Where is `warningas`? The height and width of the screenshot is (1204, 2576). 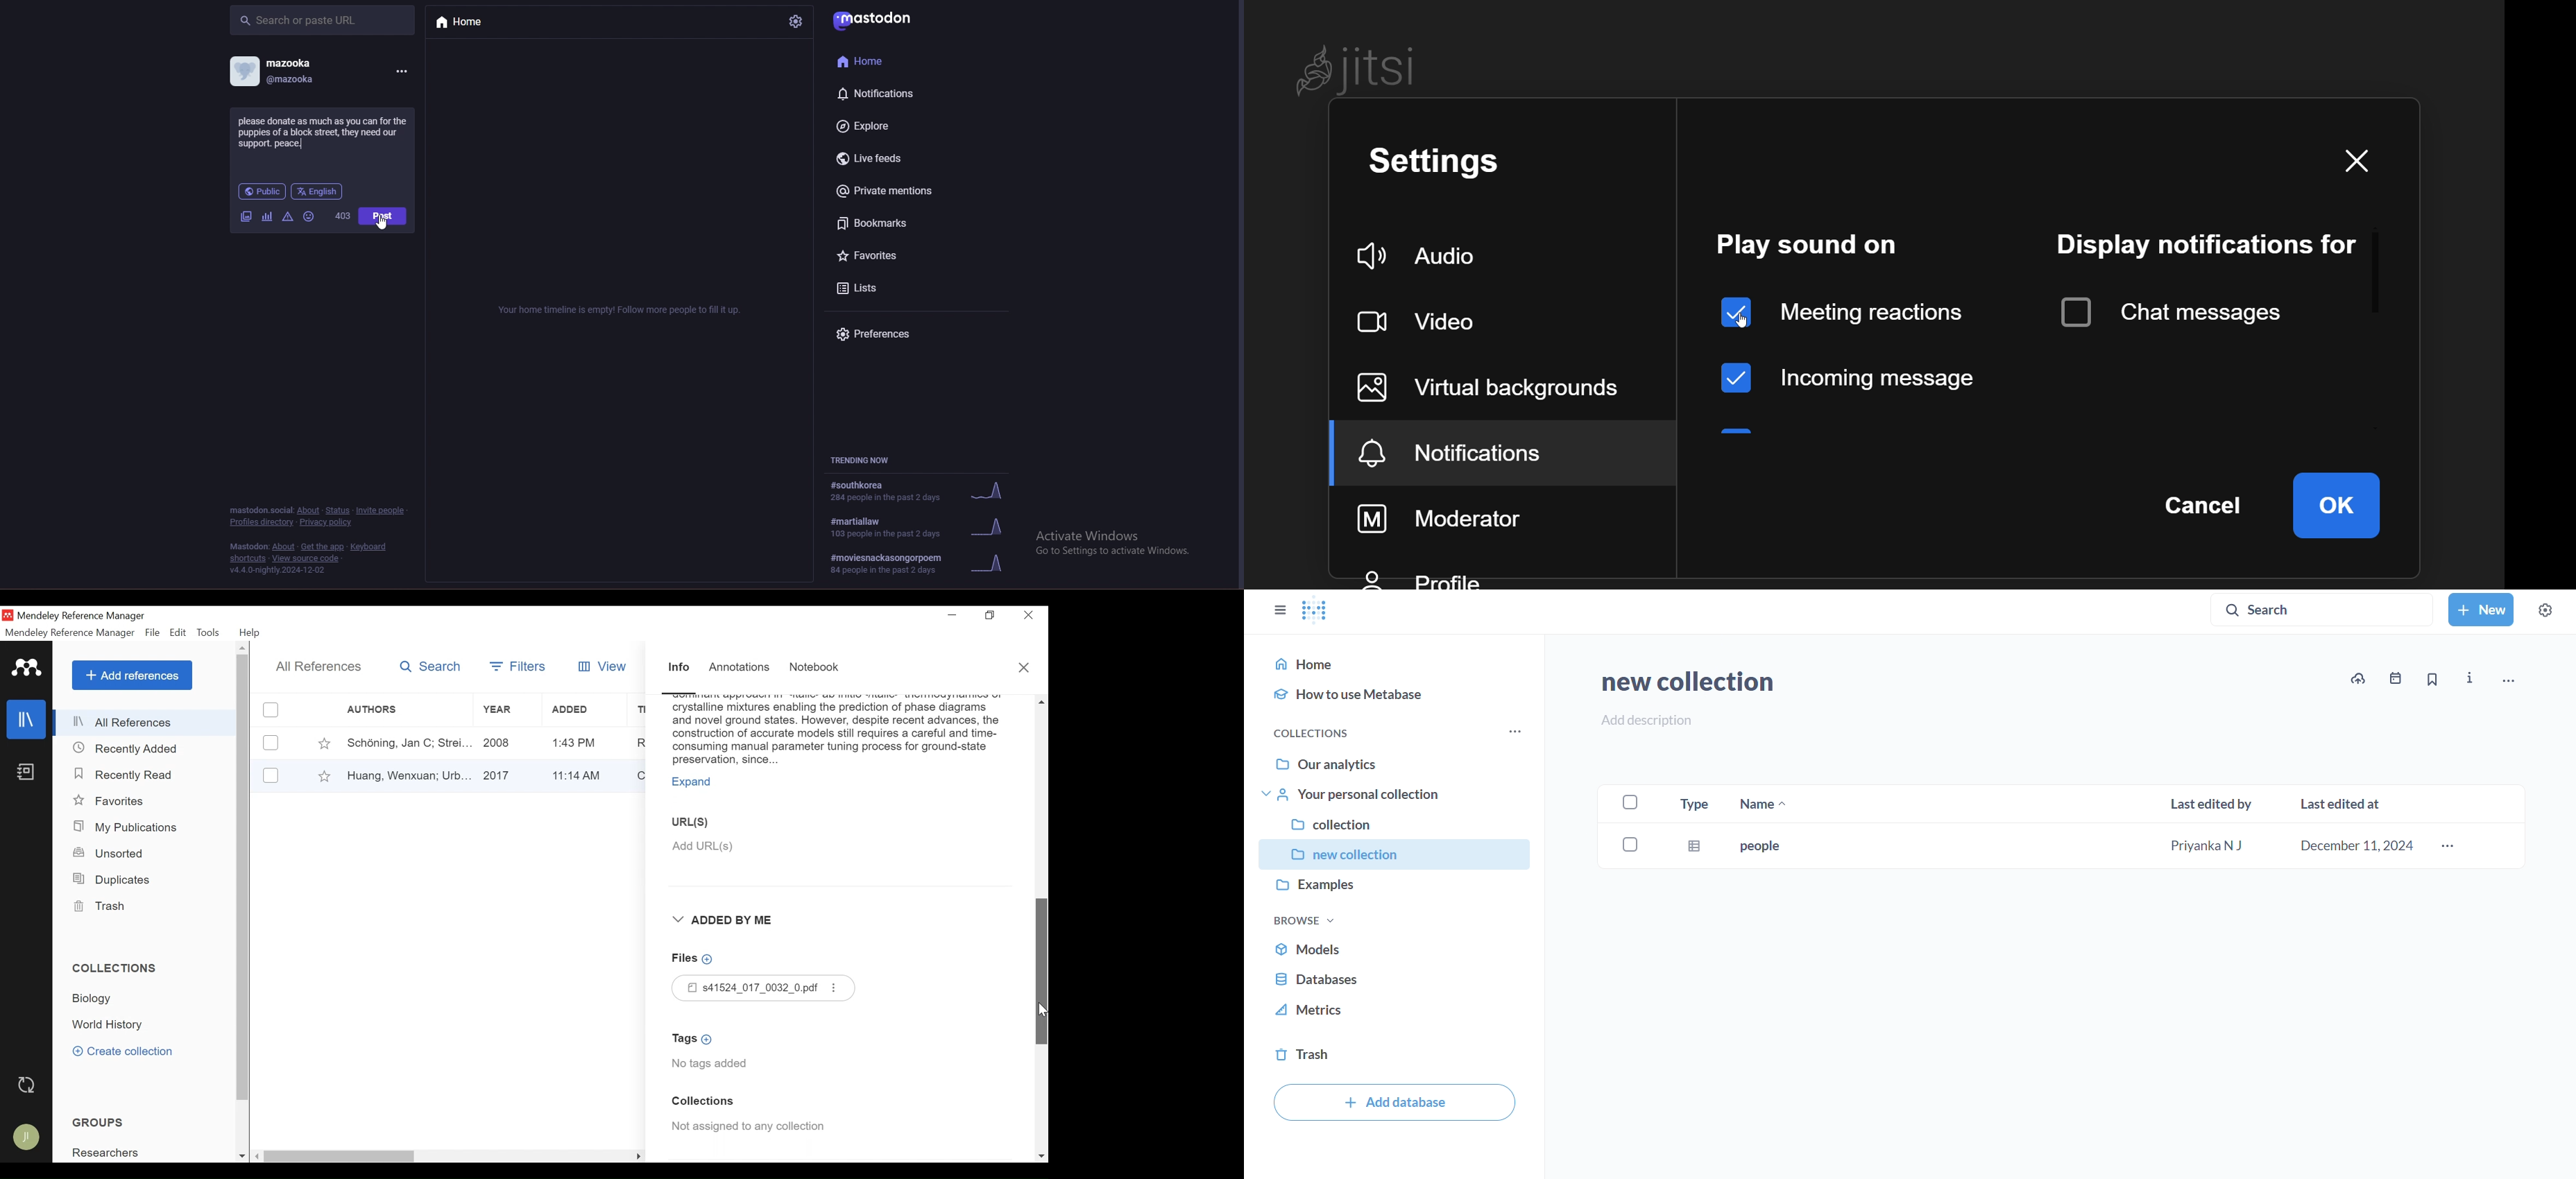 warningas is located at coordinates (288, 217).